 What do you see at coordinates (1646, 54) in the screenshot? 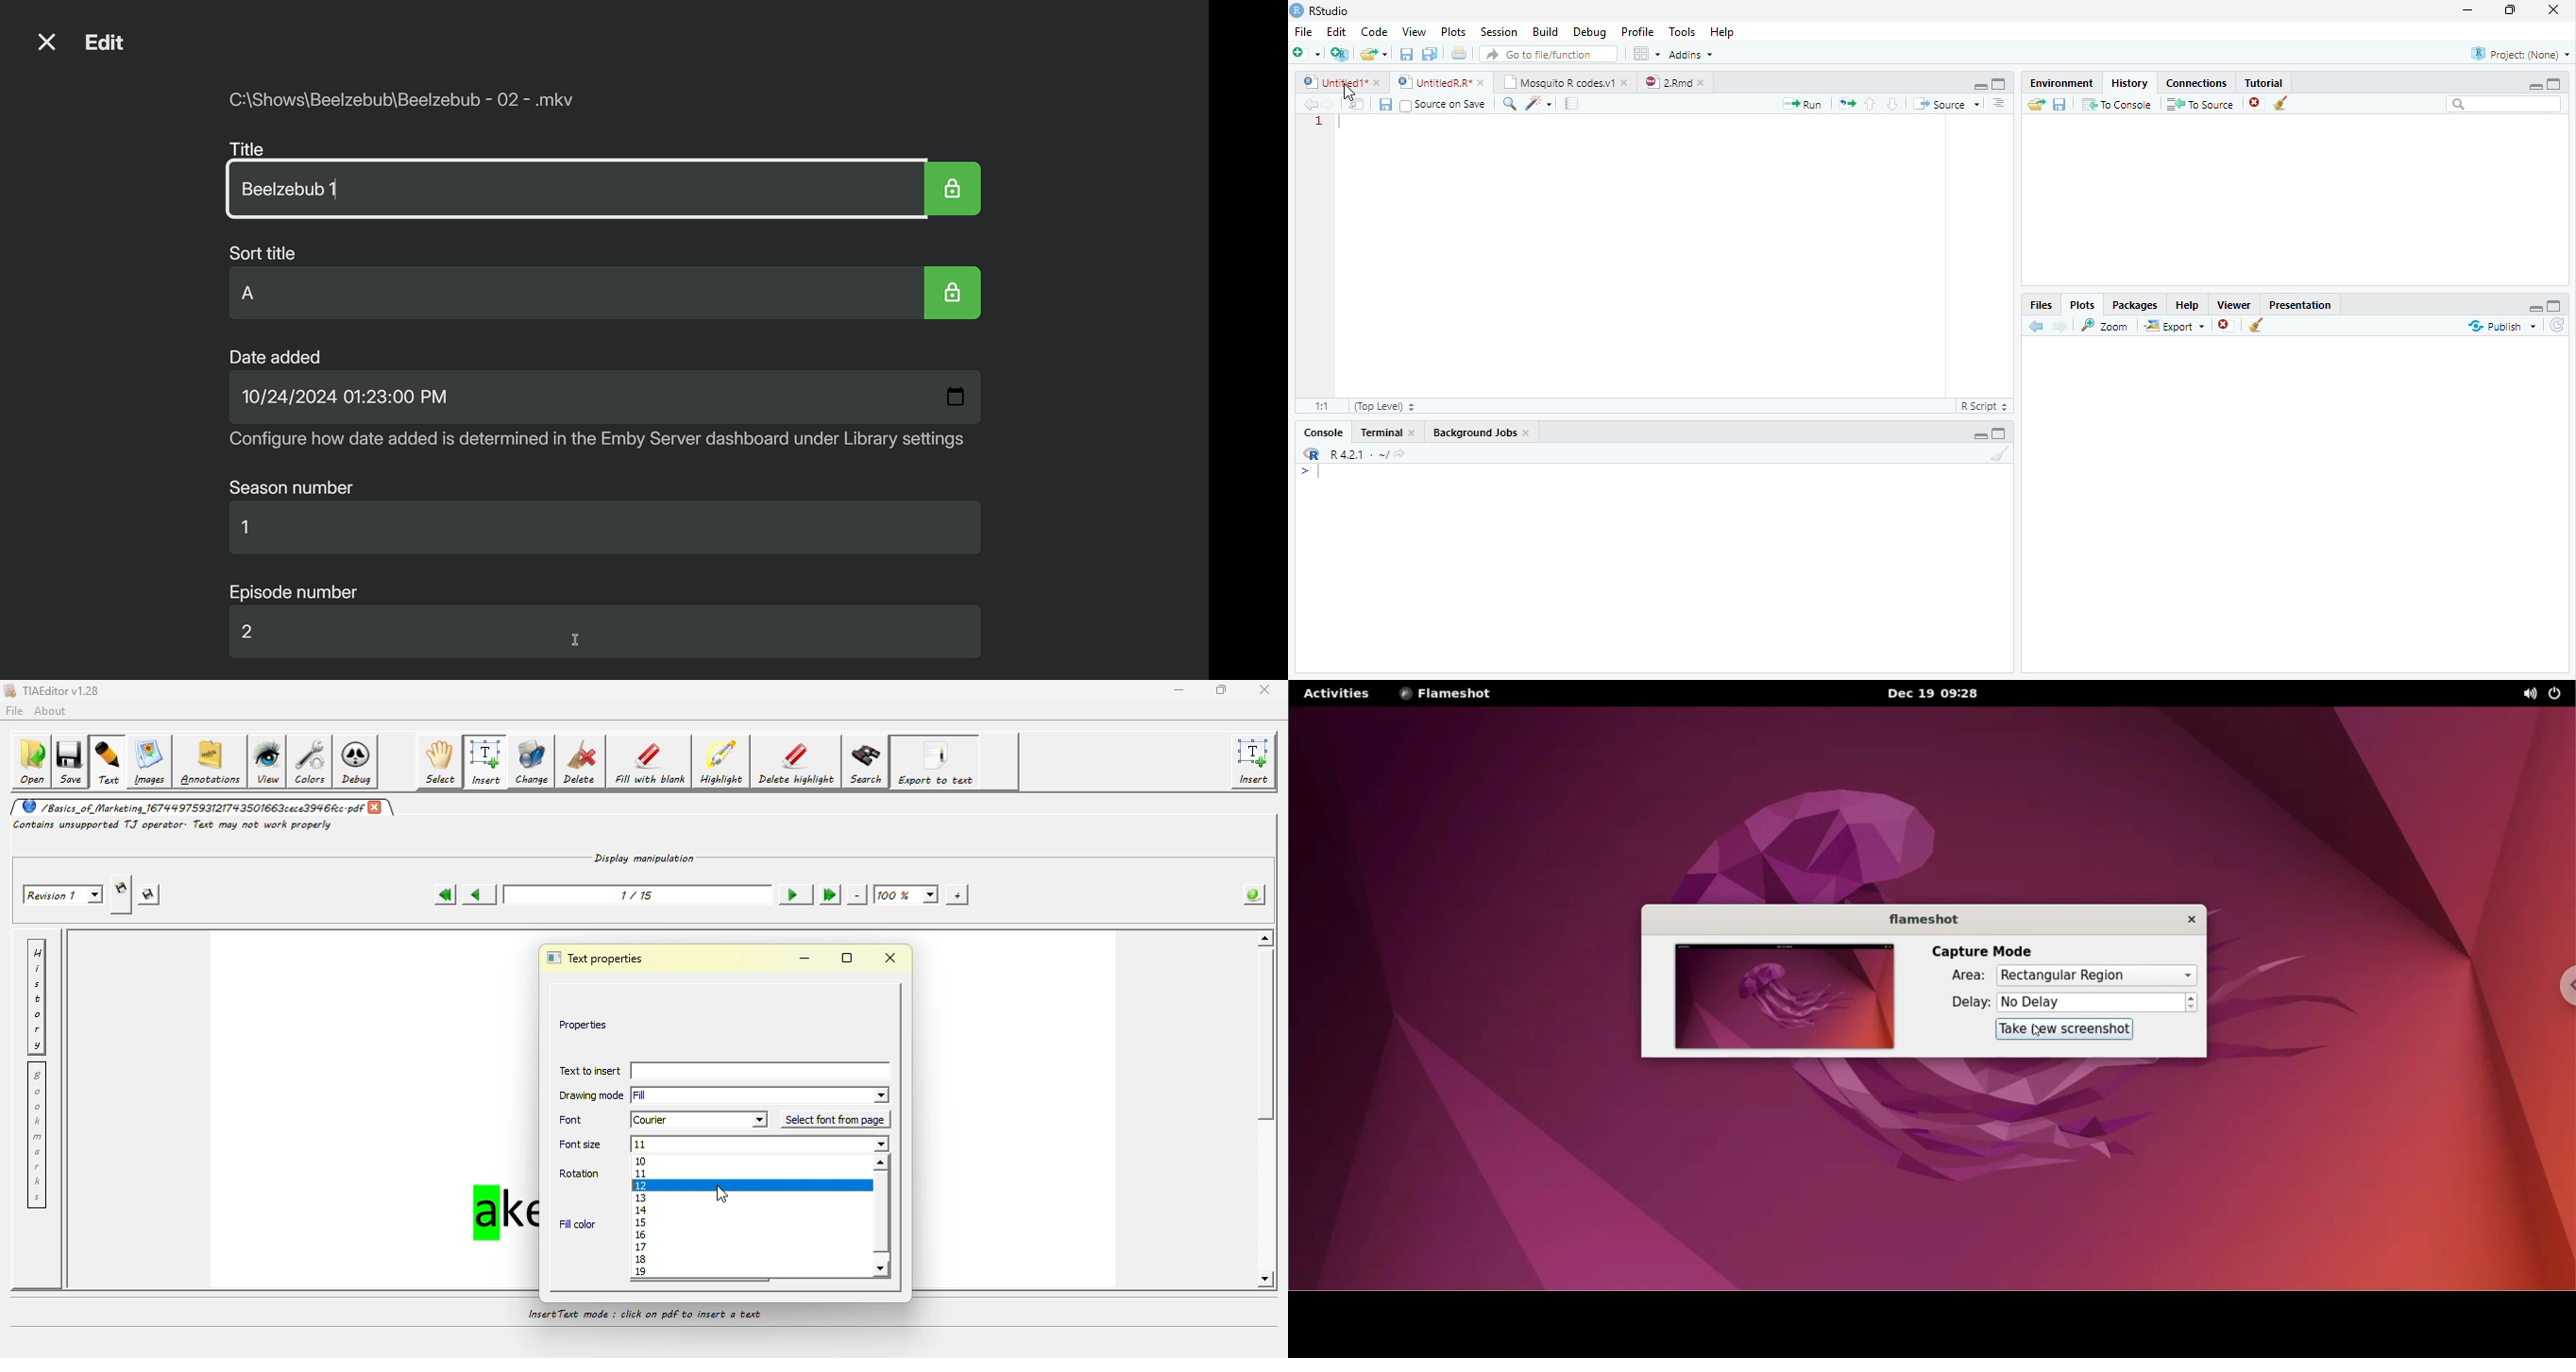
I see `Workspace Panes` at bounding box center [1646, 54].